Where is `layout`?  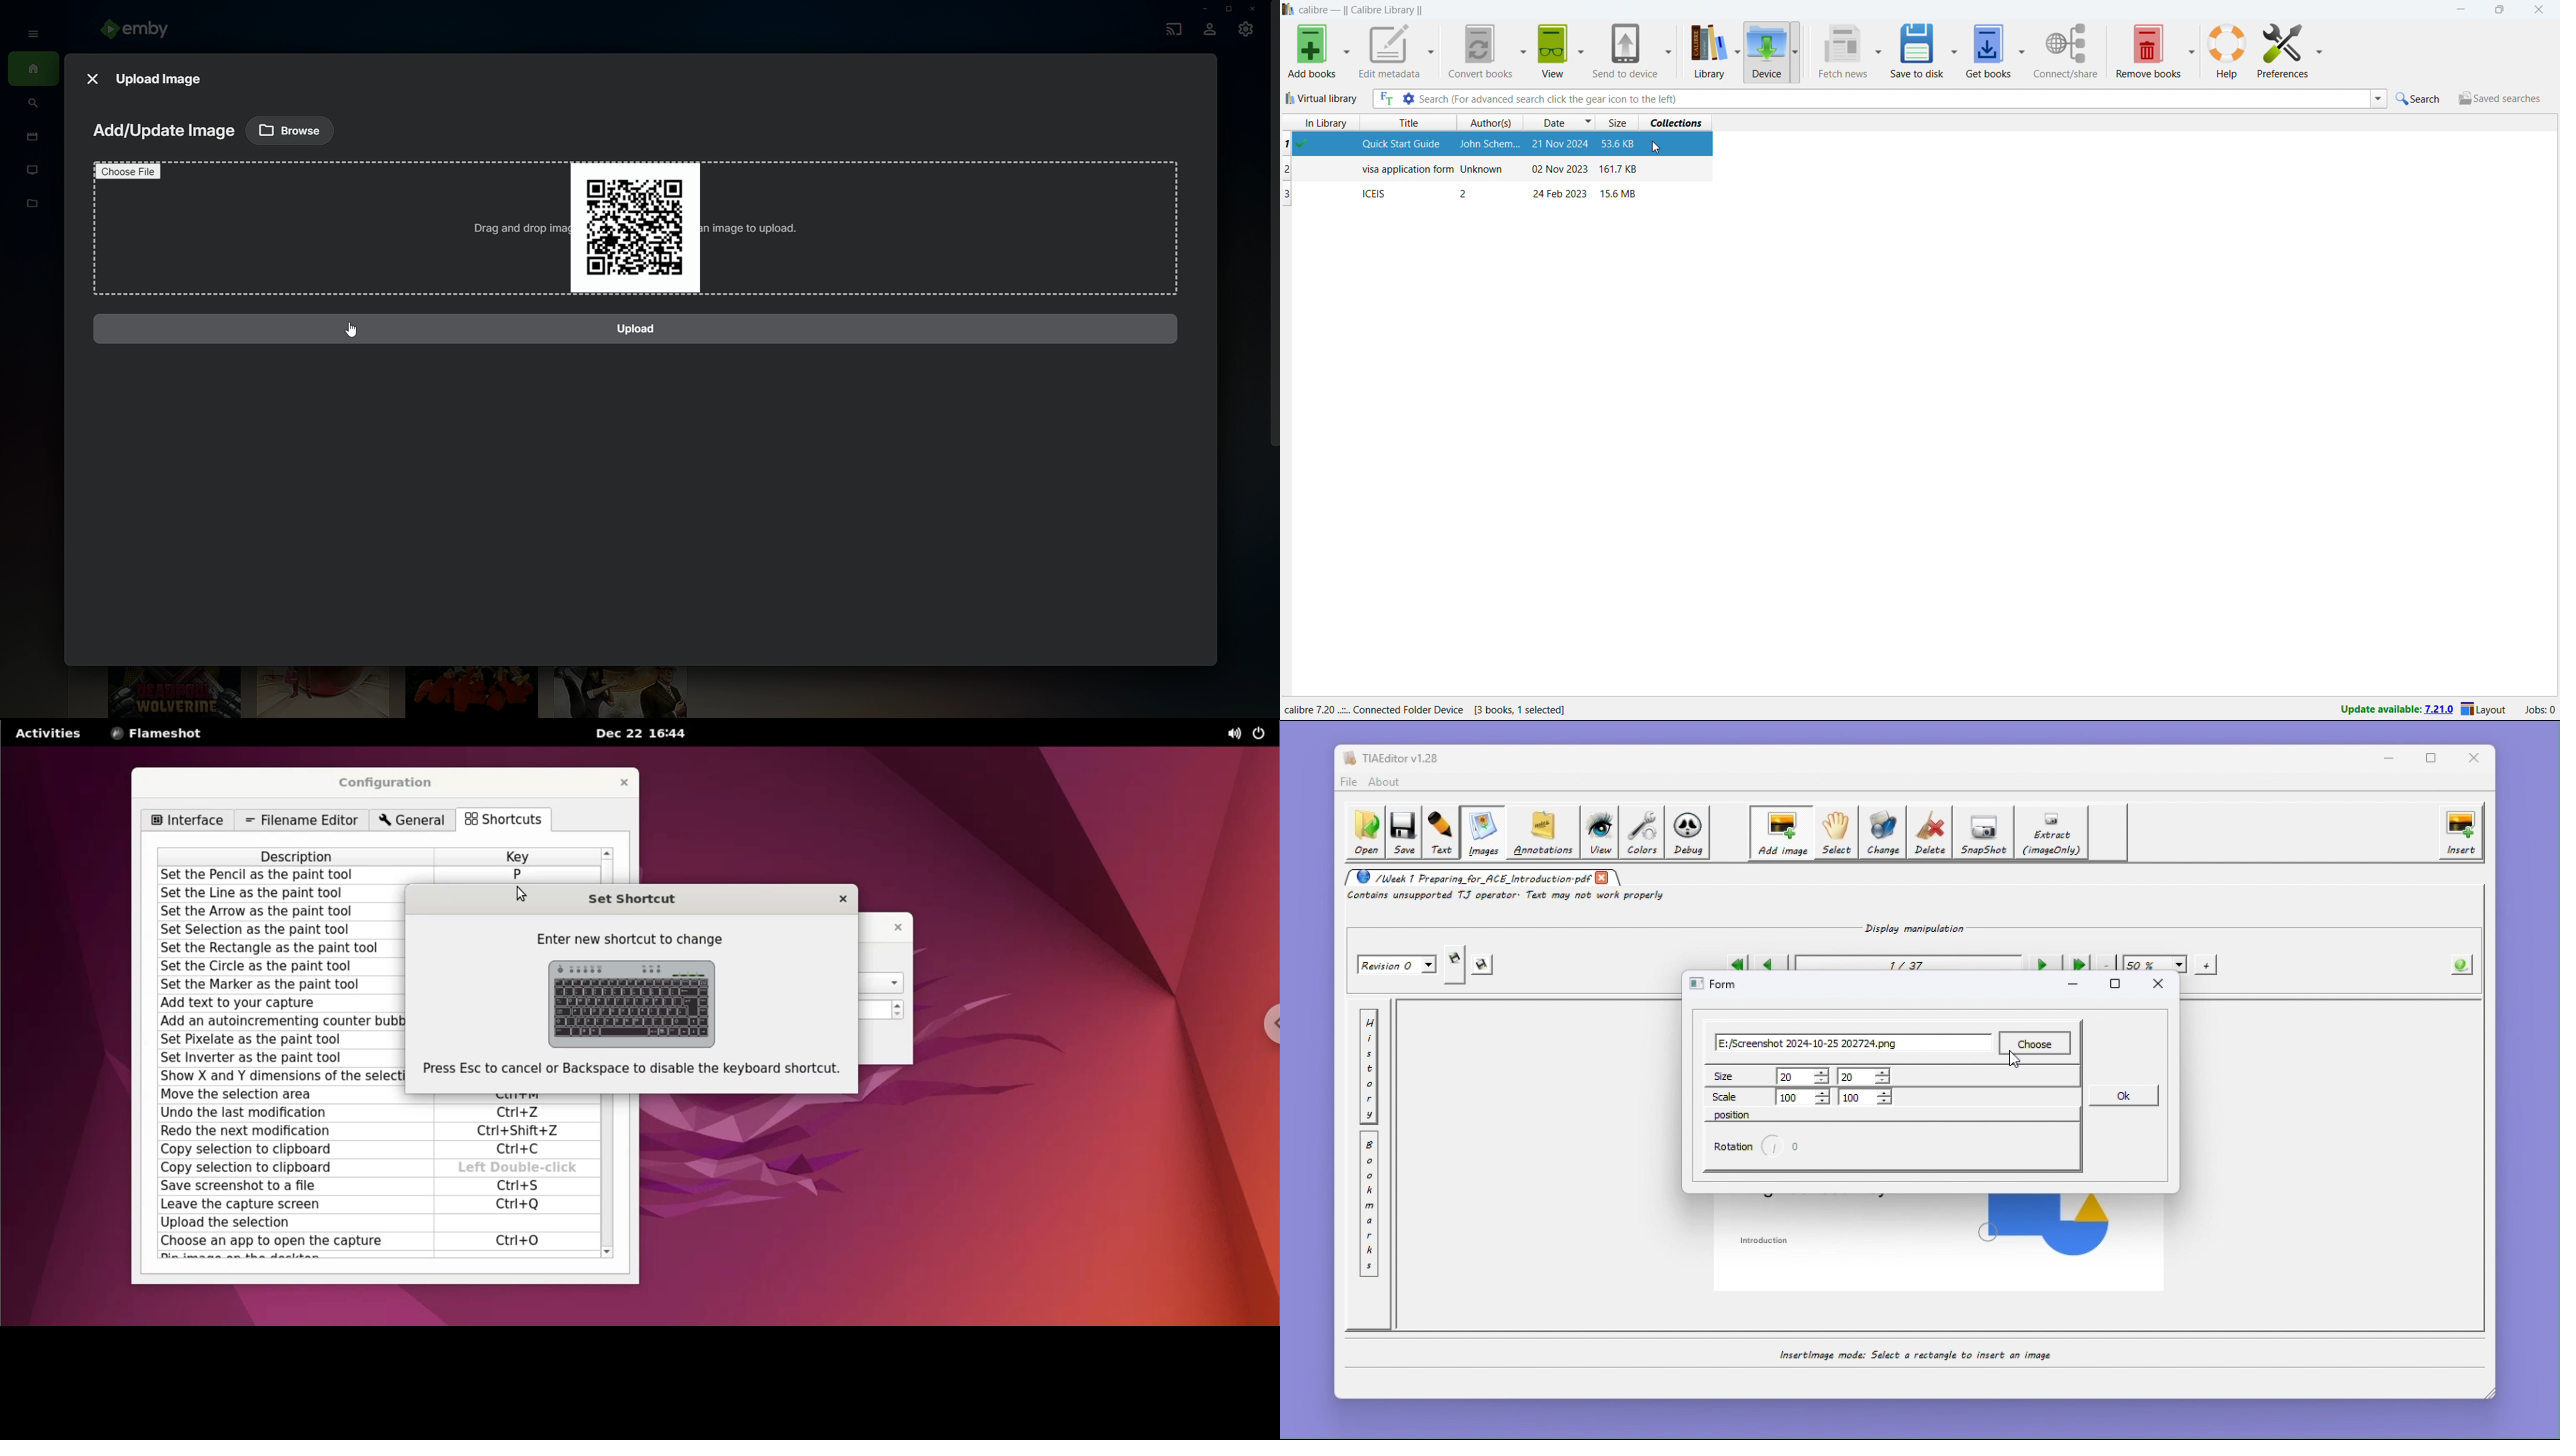 layout is located at coordinates (2485, 709).